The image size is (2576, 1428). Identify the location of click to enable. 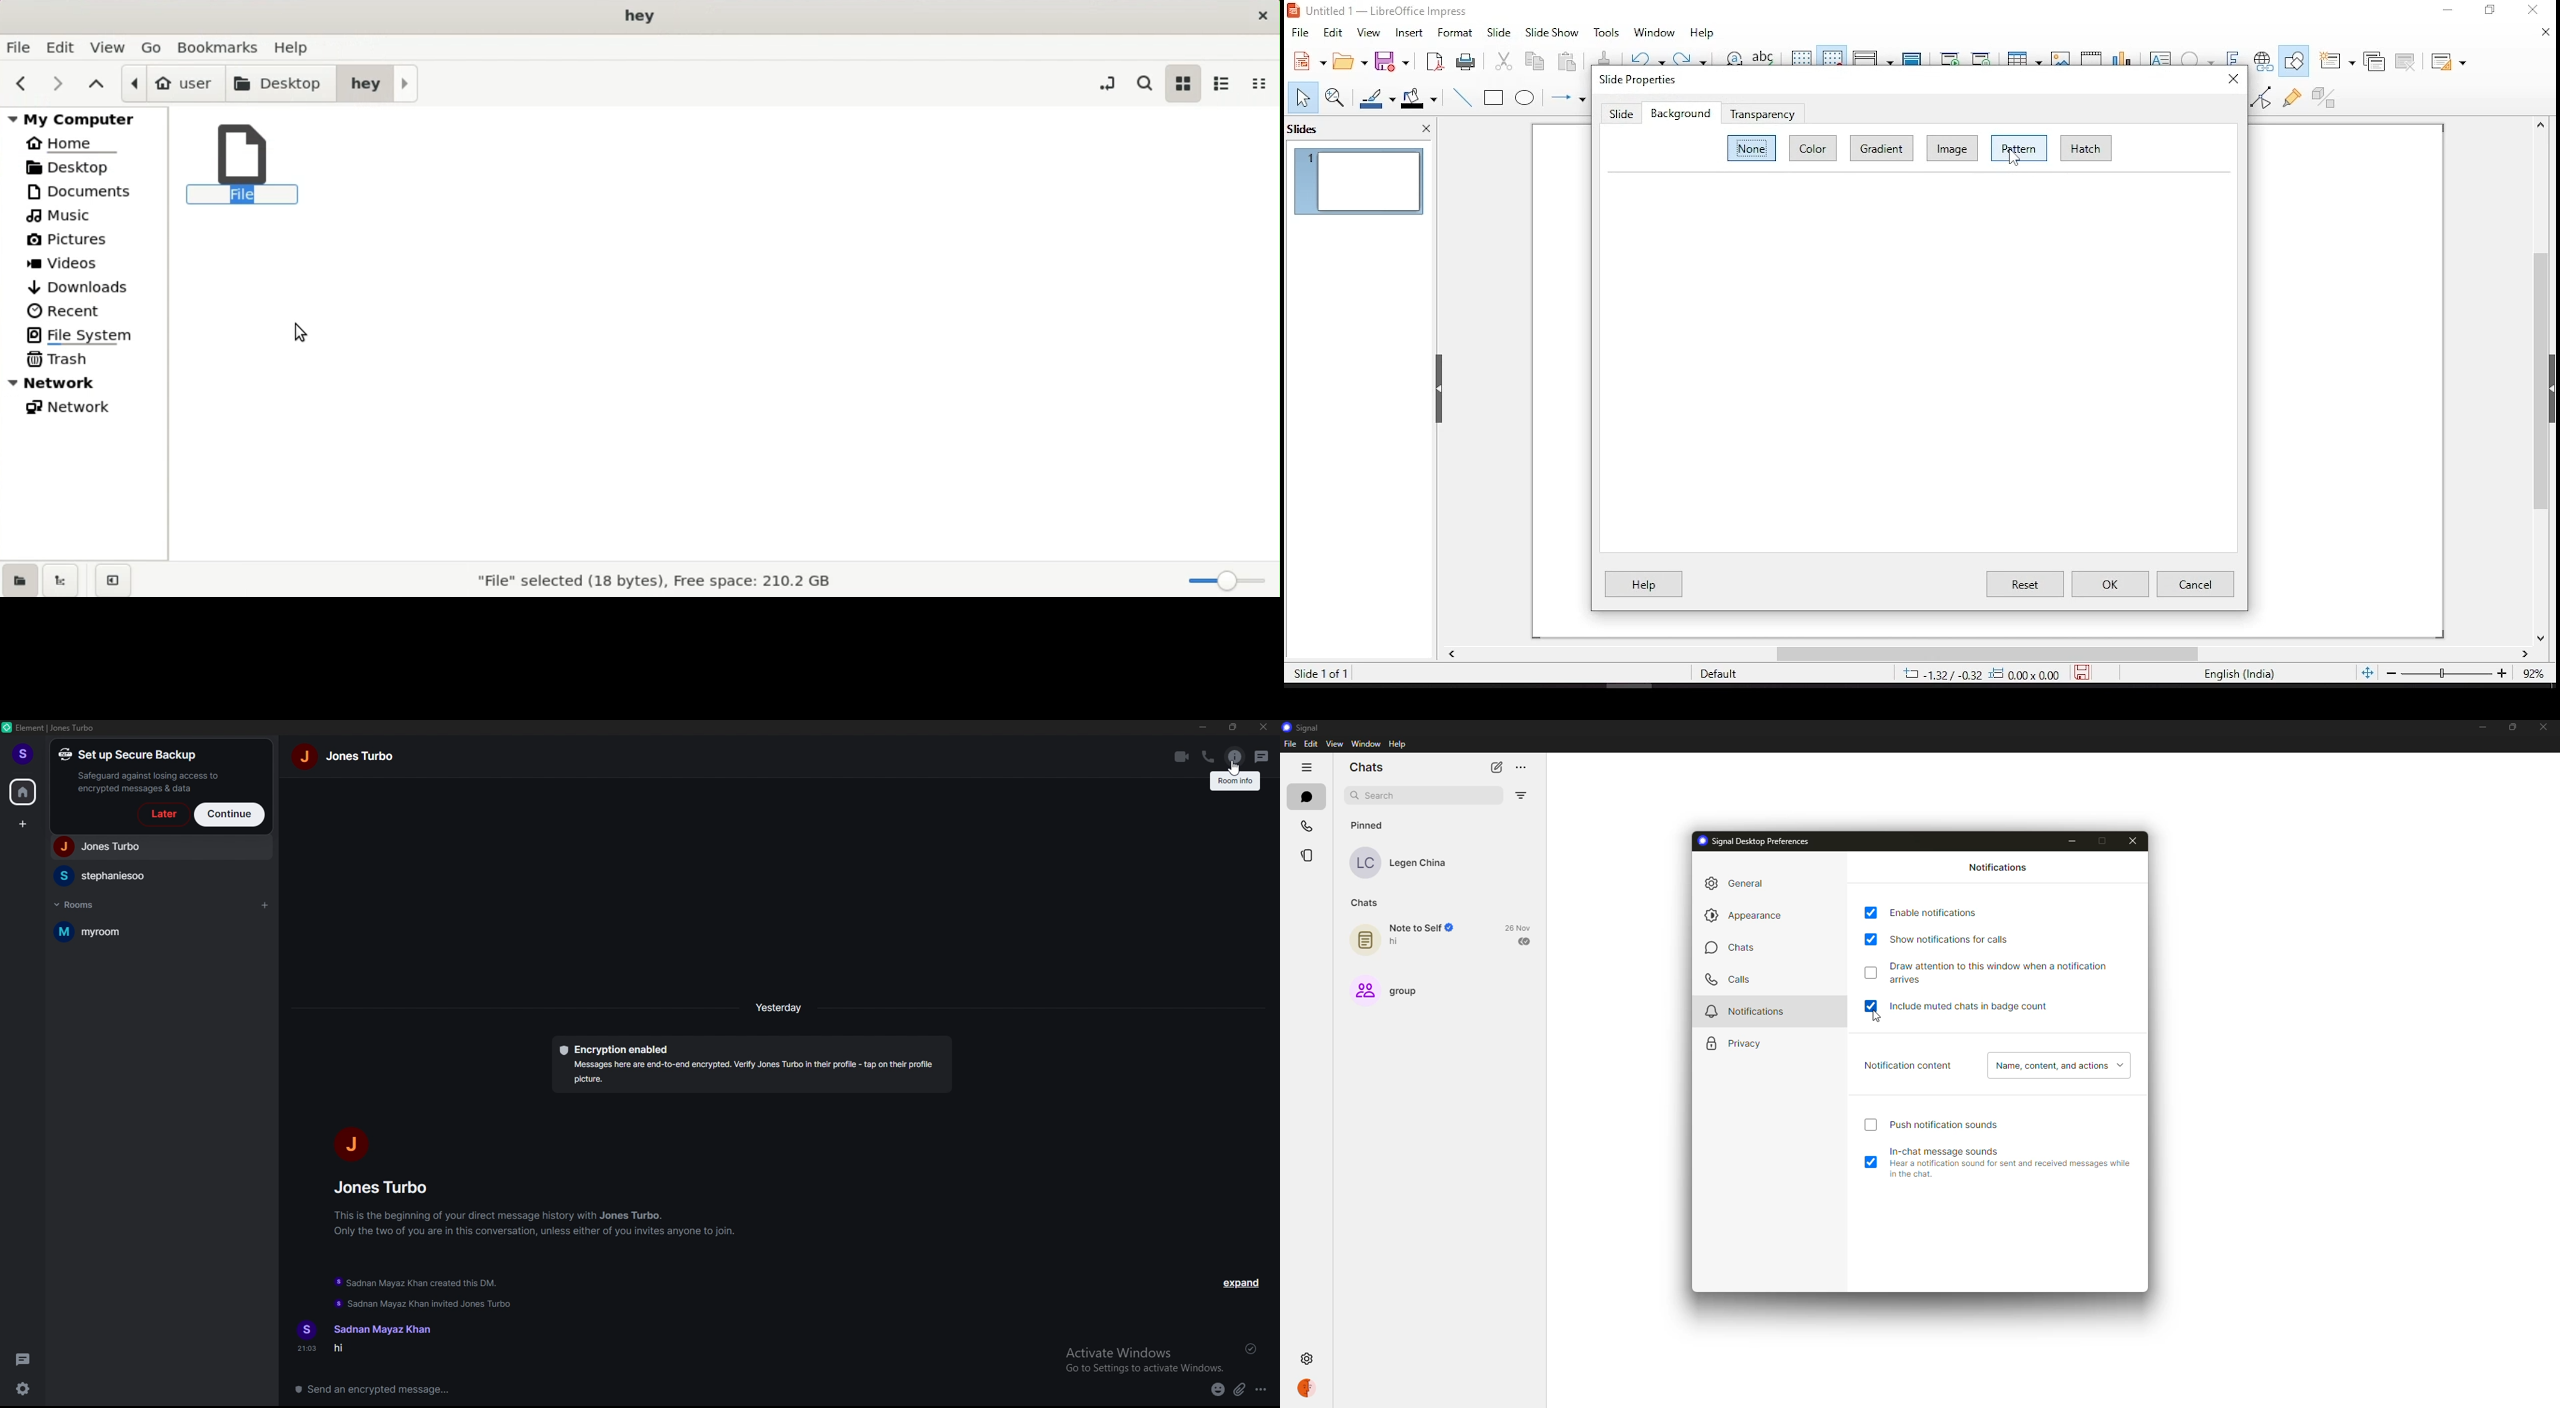
(1872, 971).